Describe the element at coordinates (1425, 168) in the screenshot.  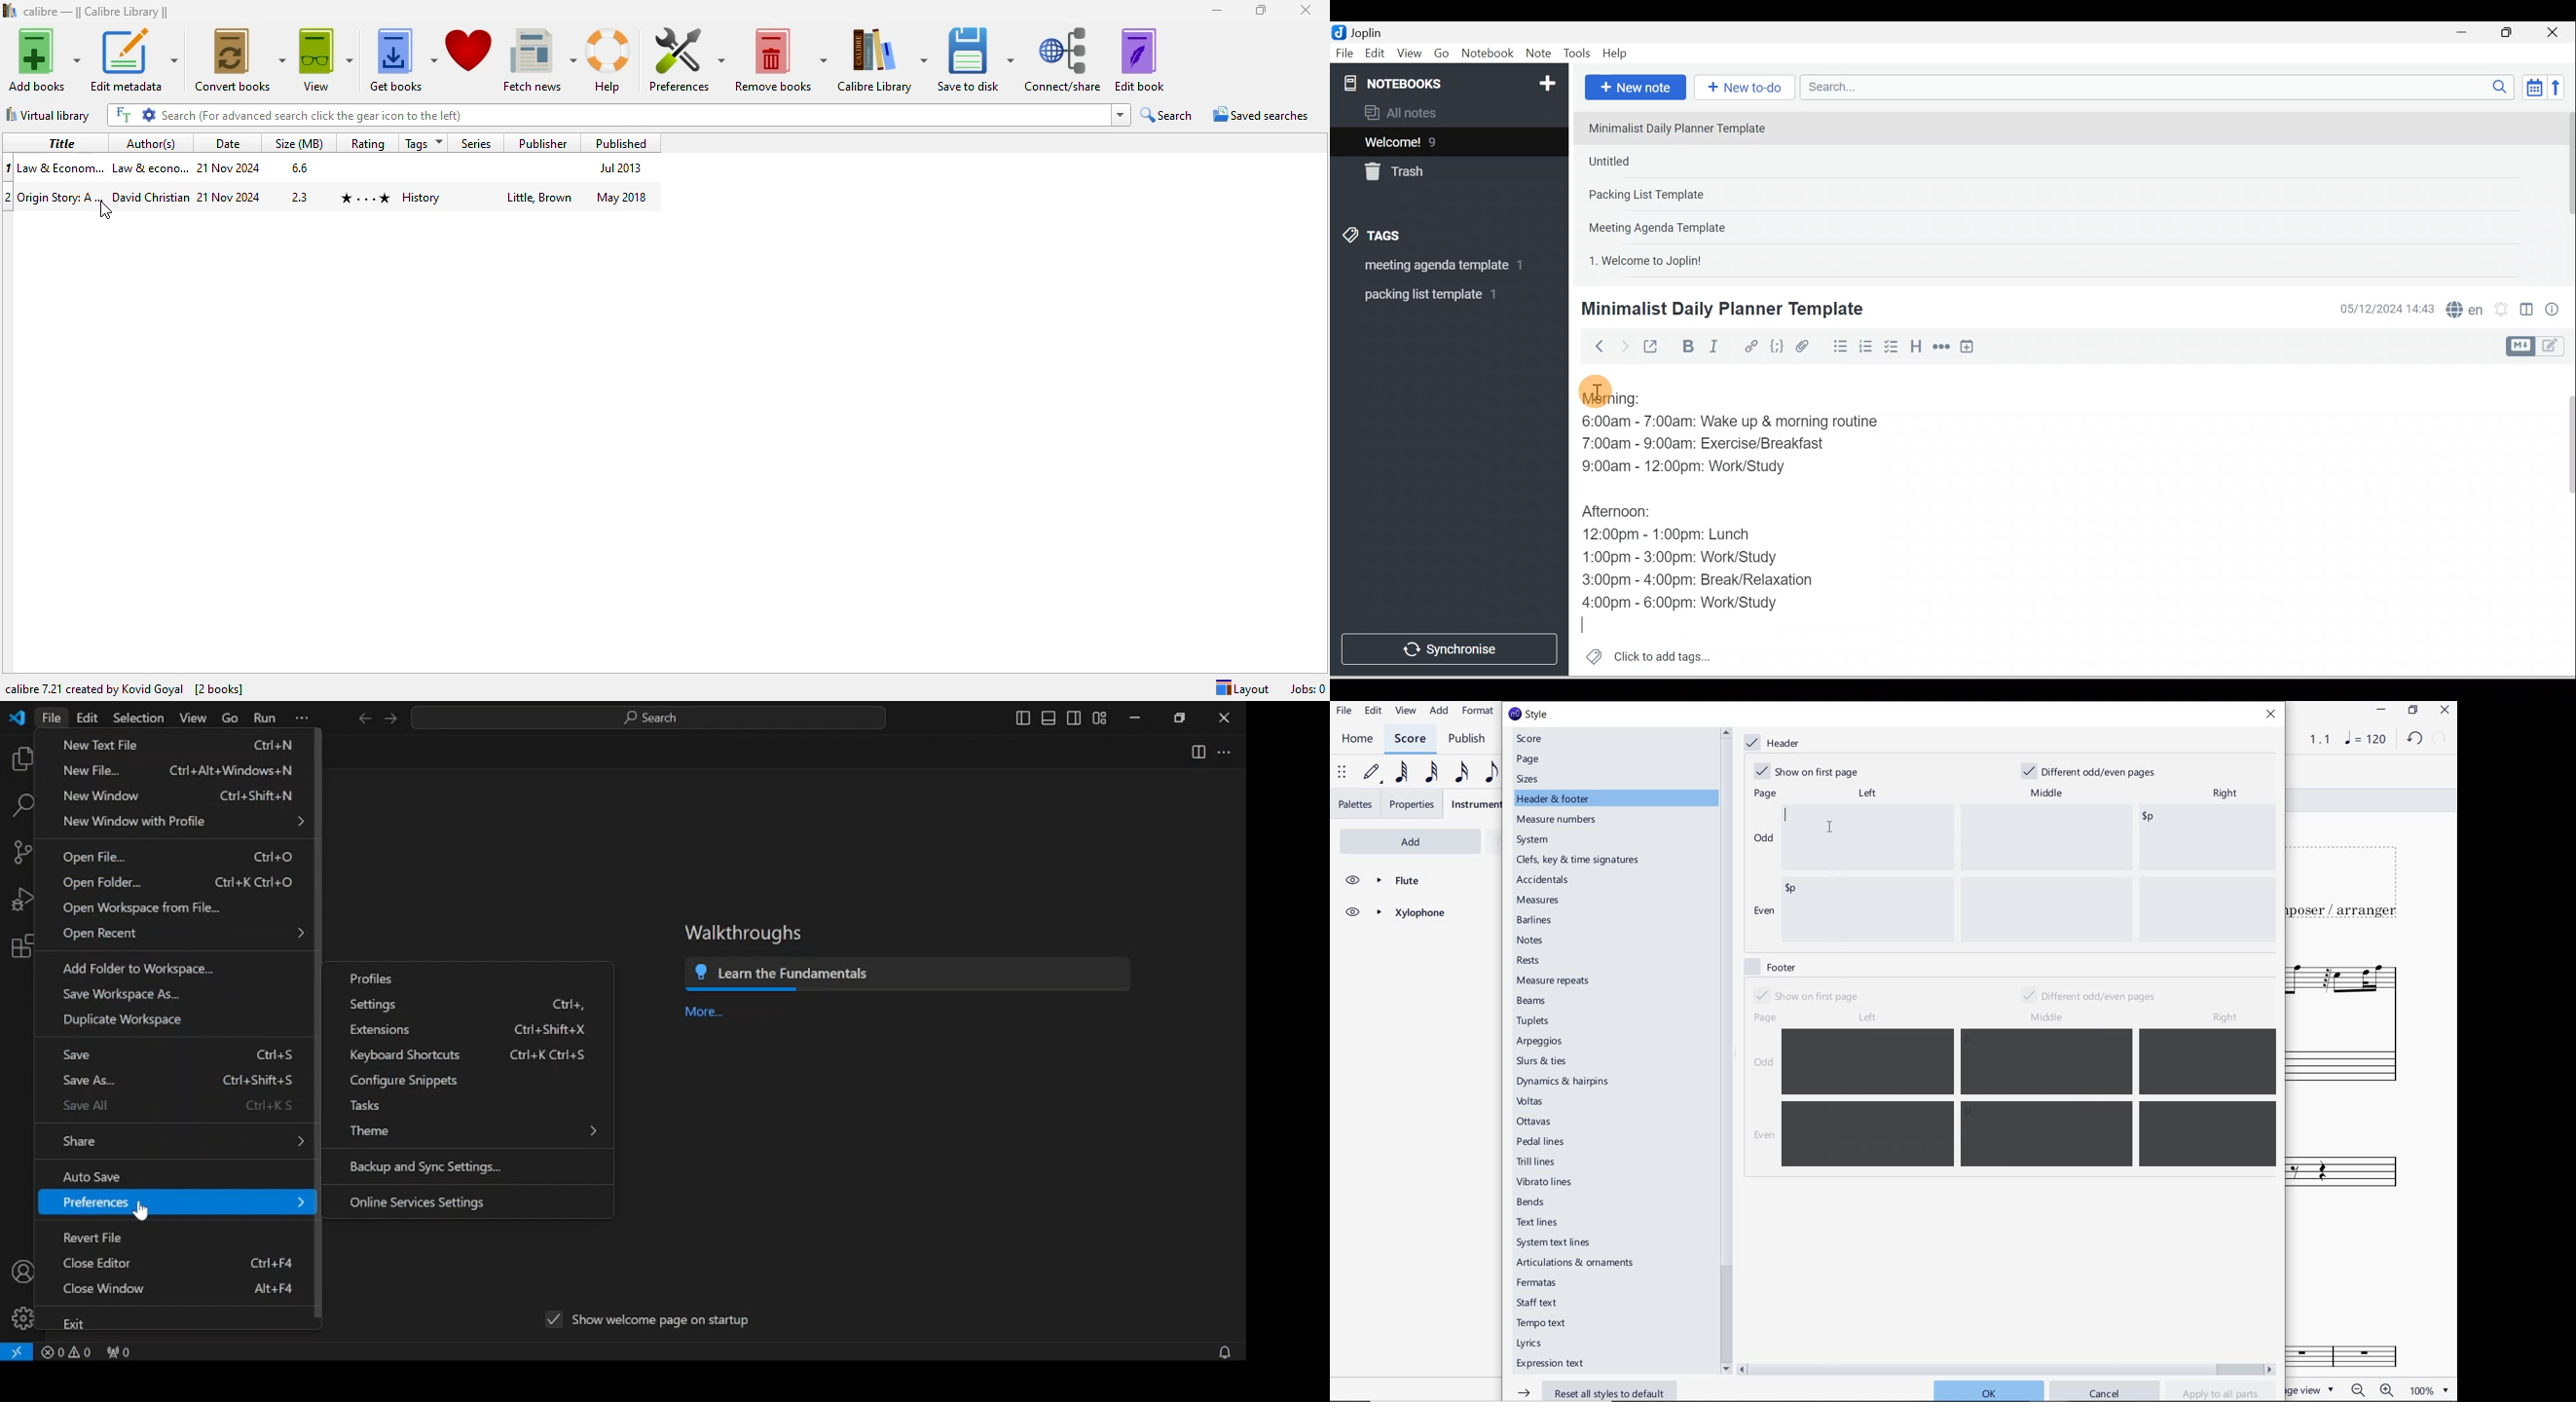
I see `Trash` at that location.